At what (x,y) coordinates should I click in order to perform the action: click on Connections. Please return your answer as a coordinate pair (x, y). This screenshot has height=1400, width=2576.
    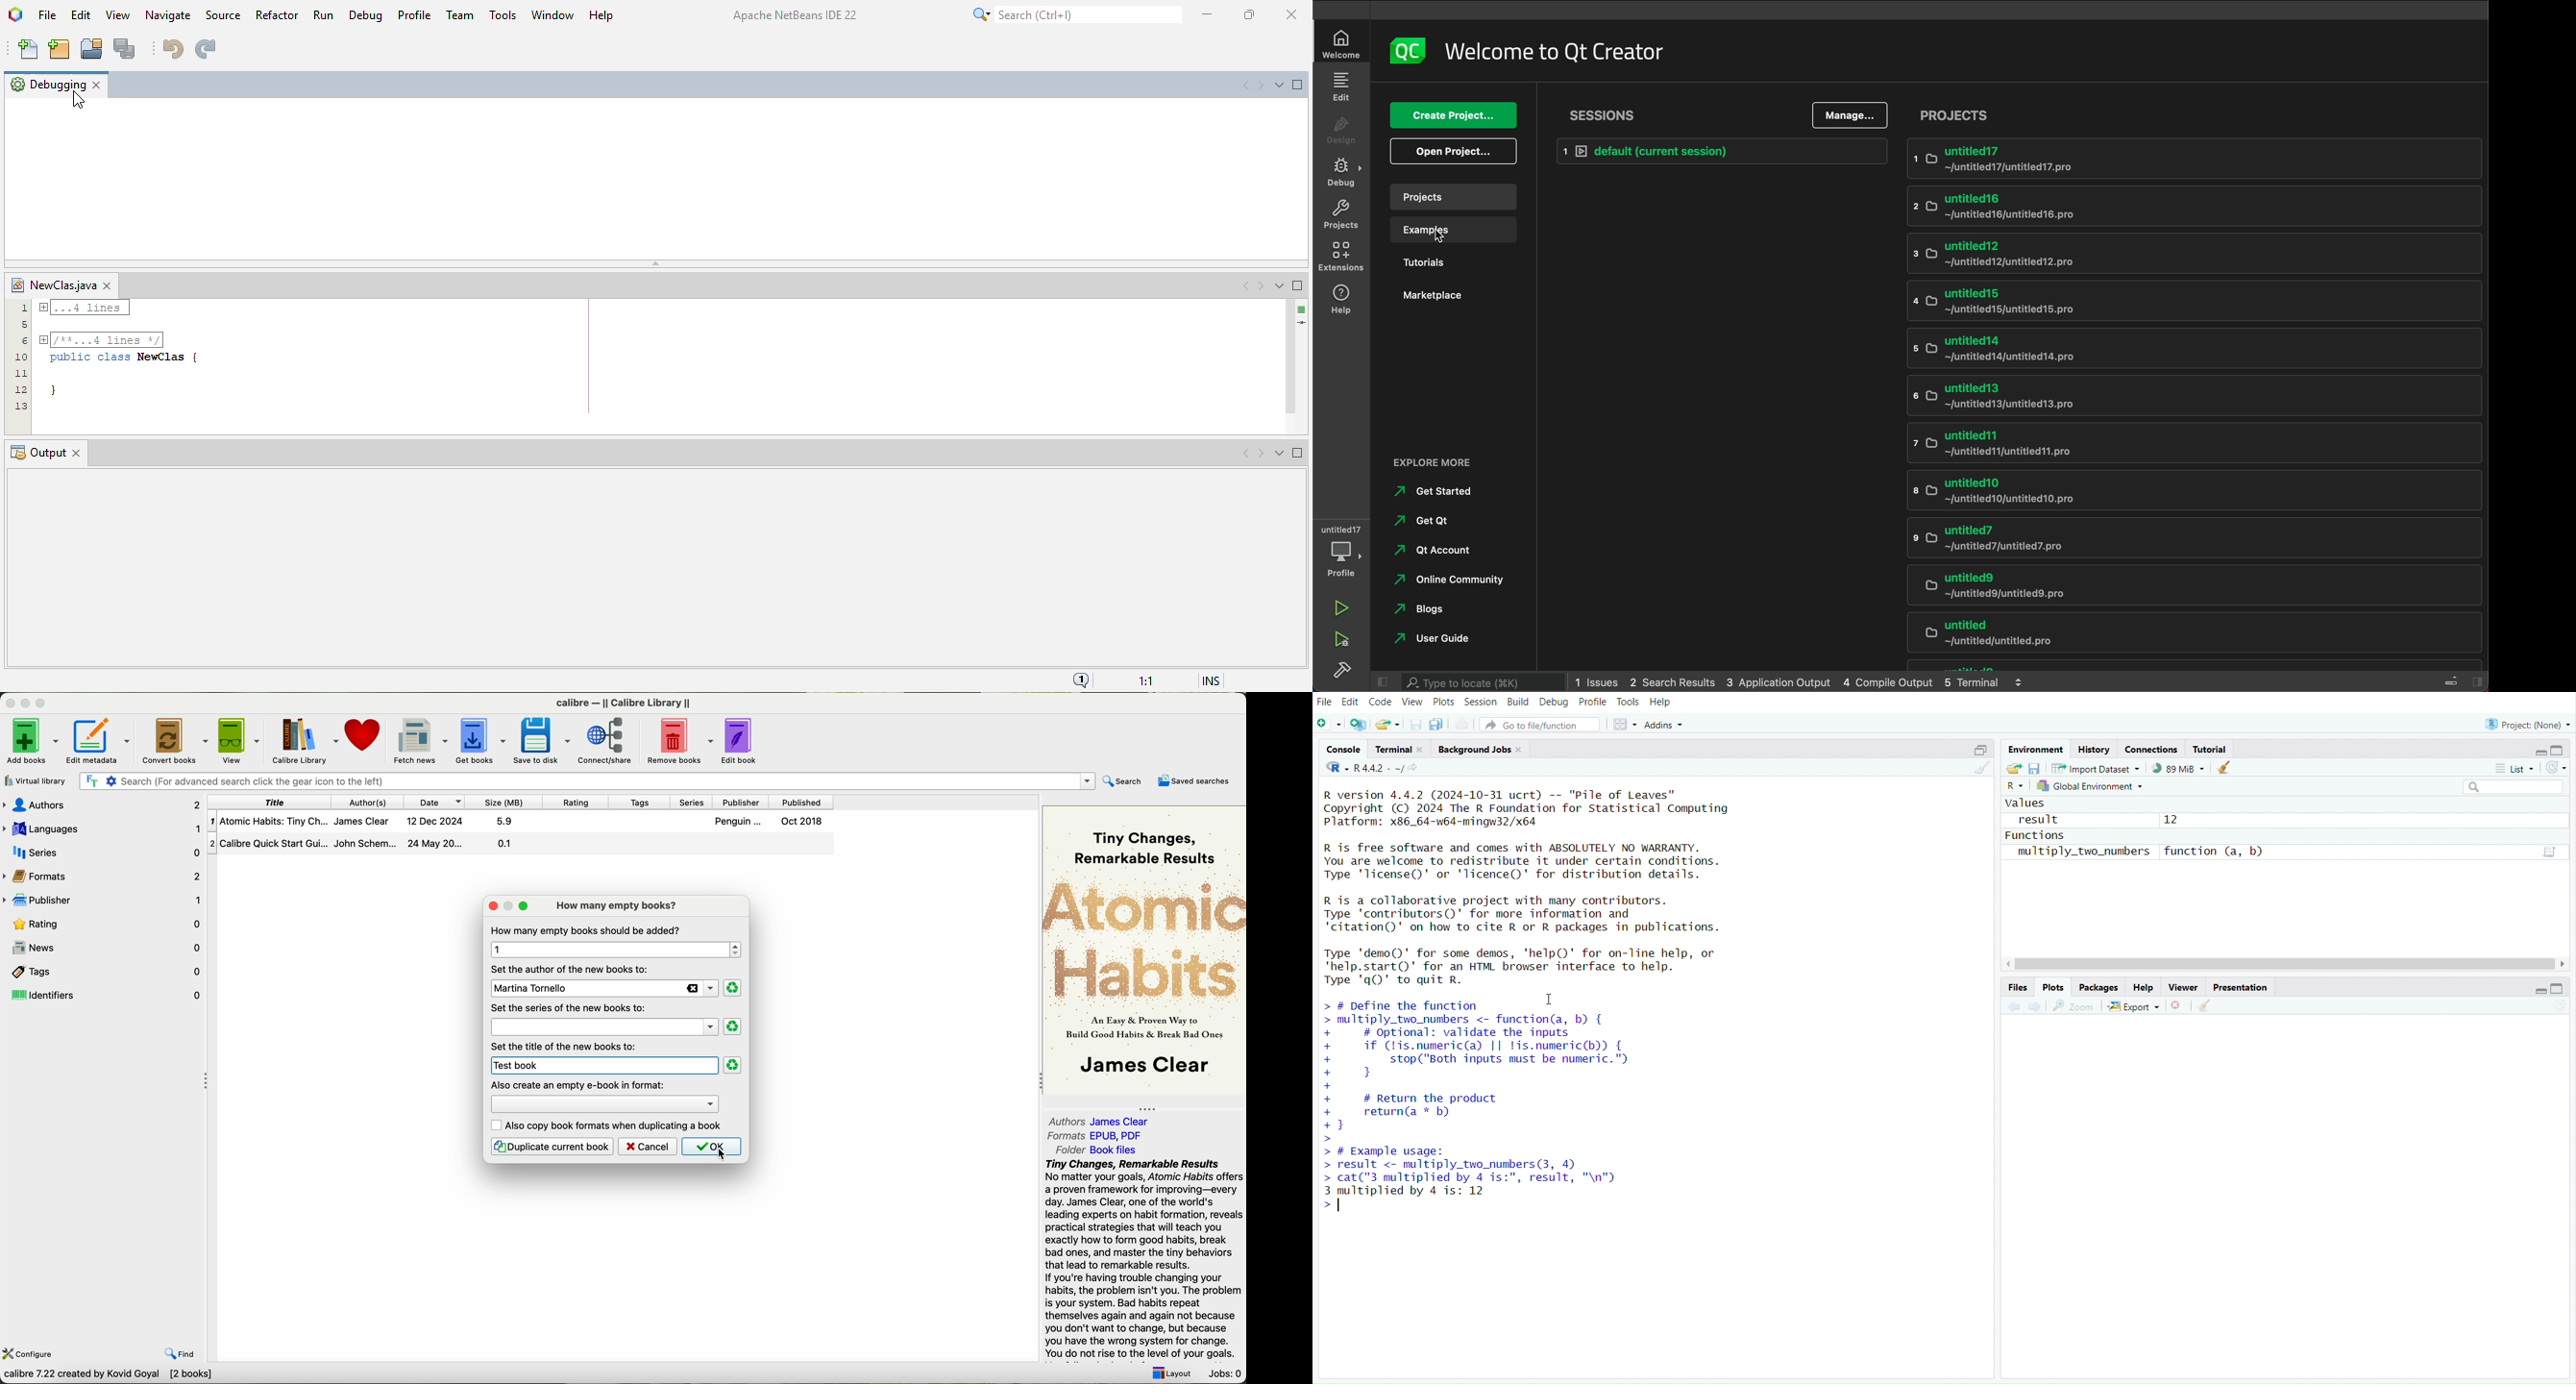
    Looking at the image, I should click on (2153, 749).